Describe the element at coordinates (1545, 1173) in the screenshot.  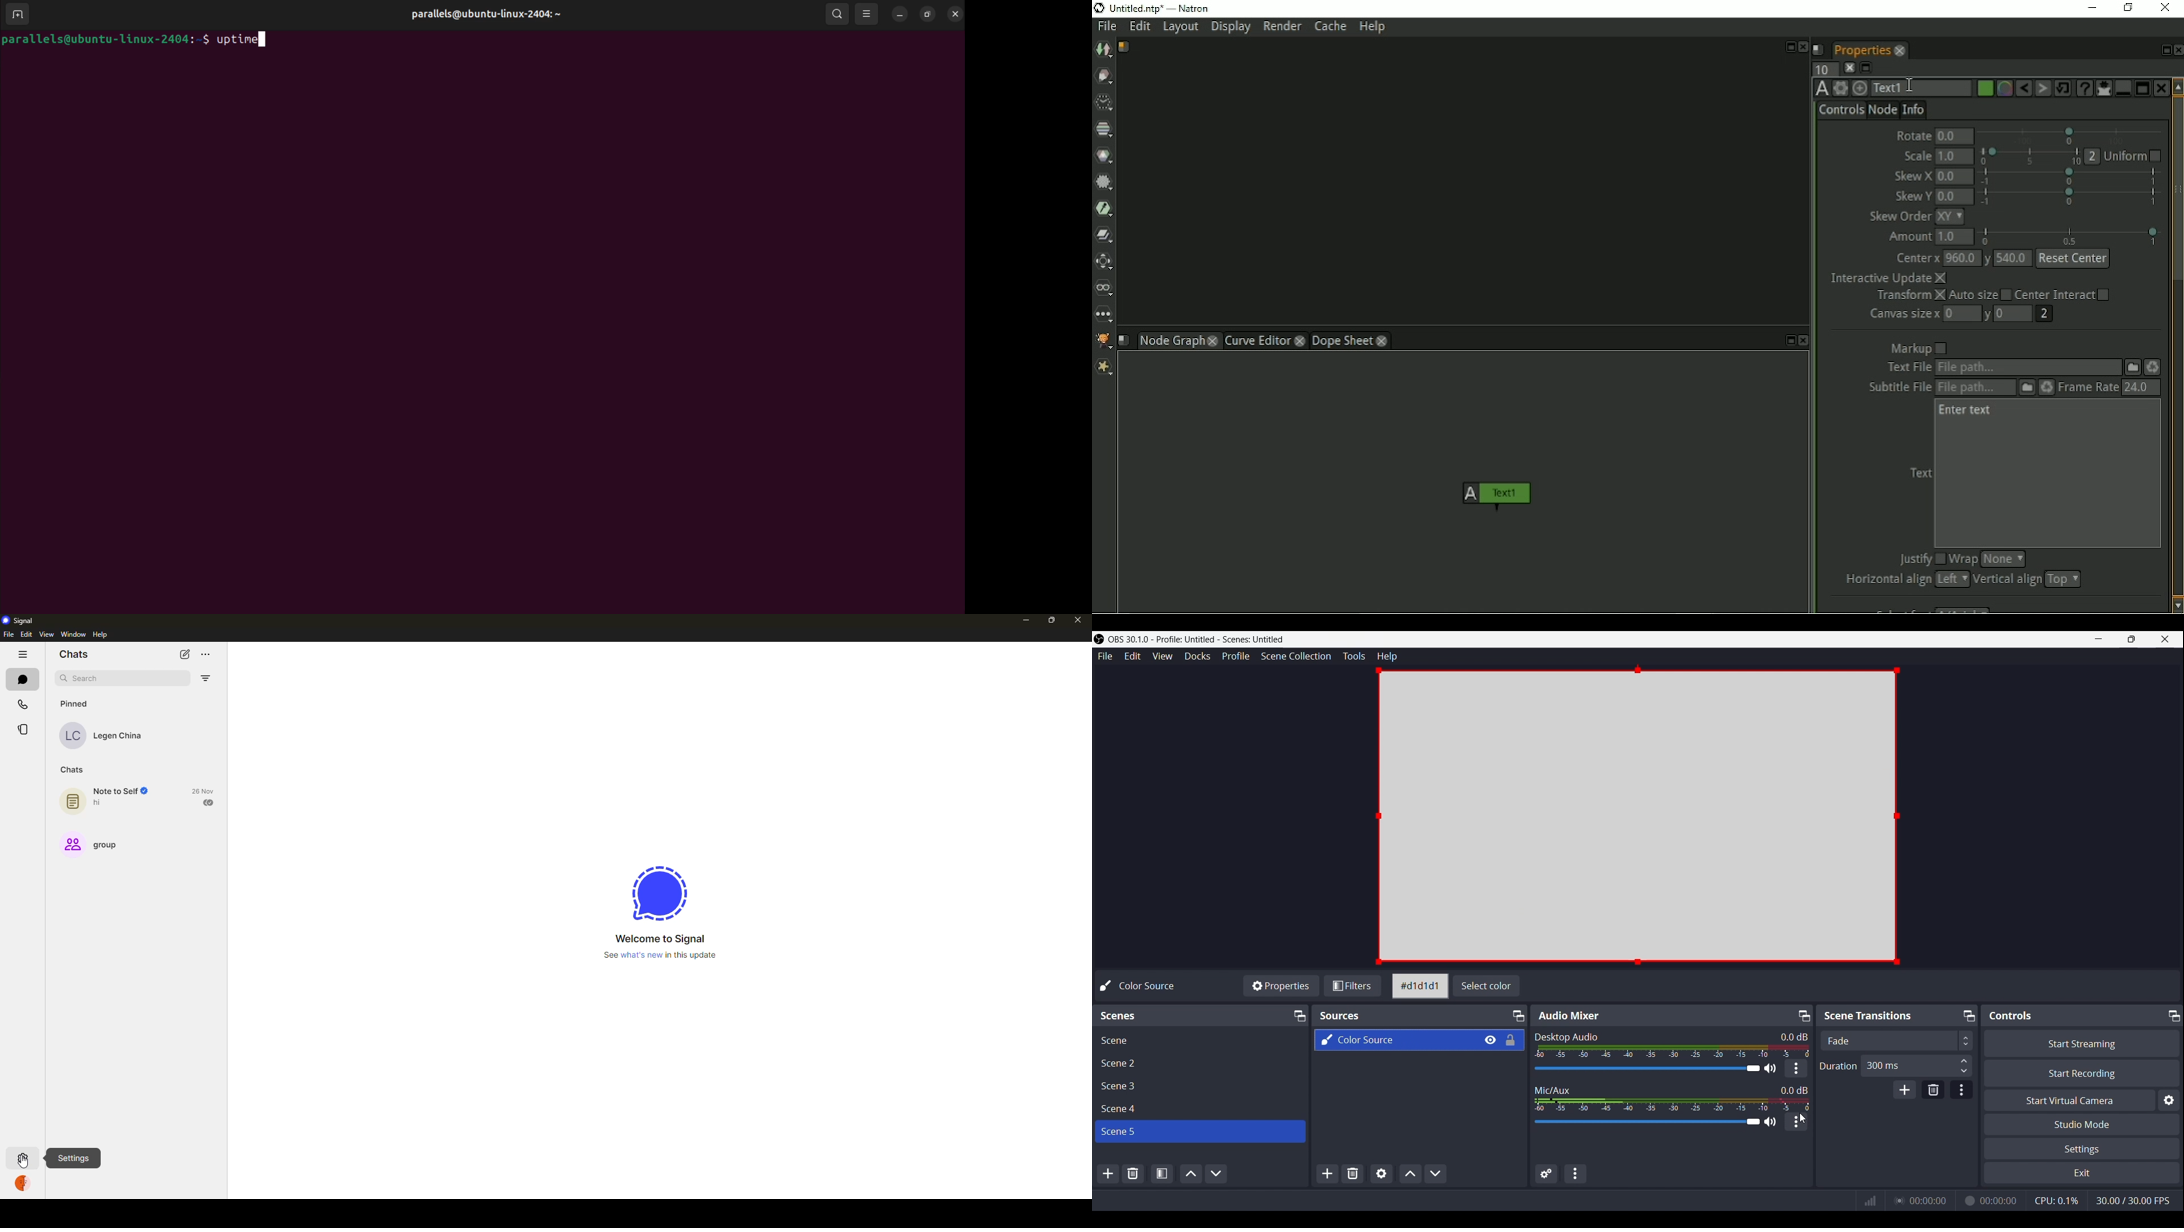
I see `Advance audio properties` at that location.